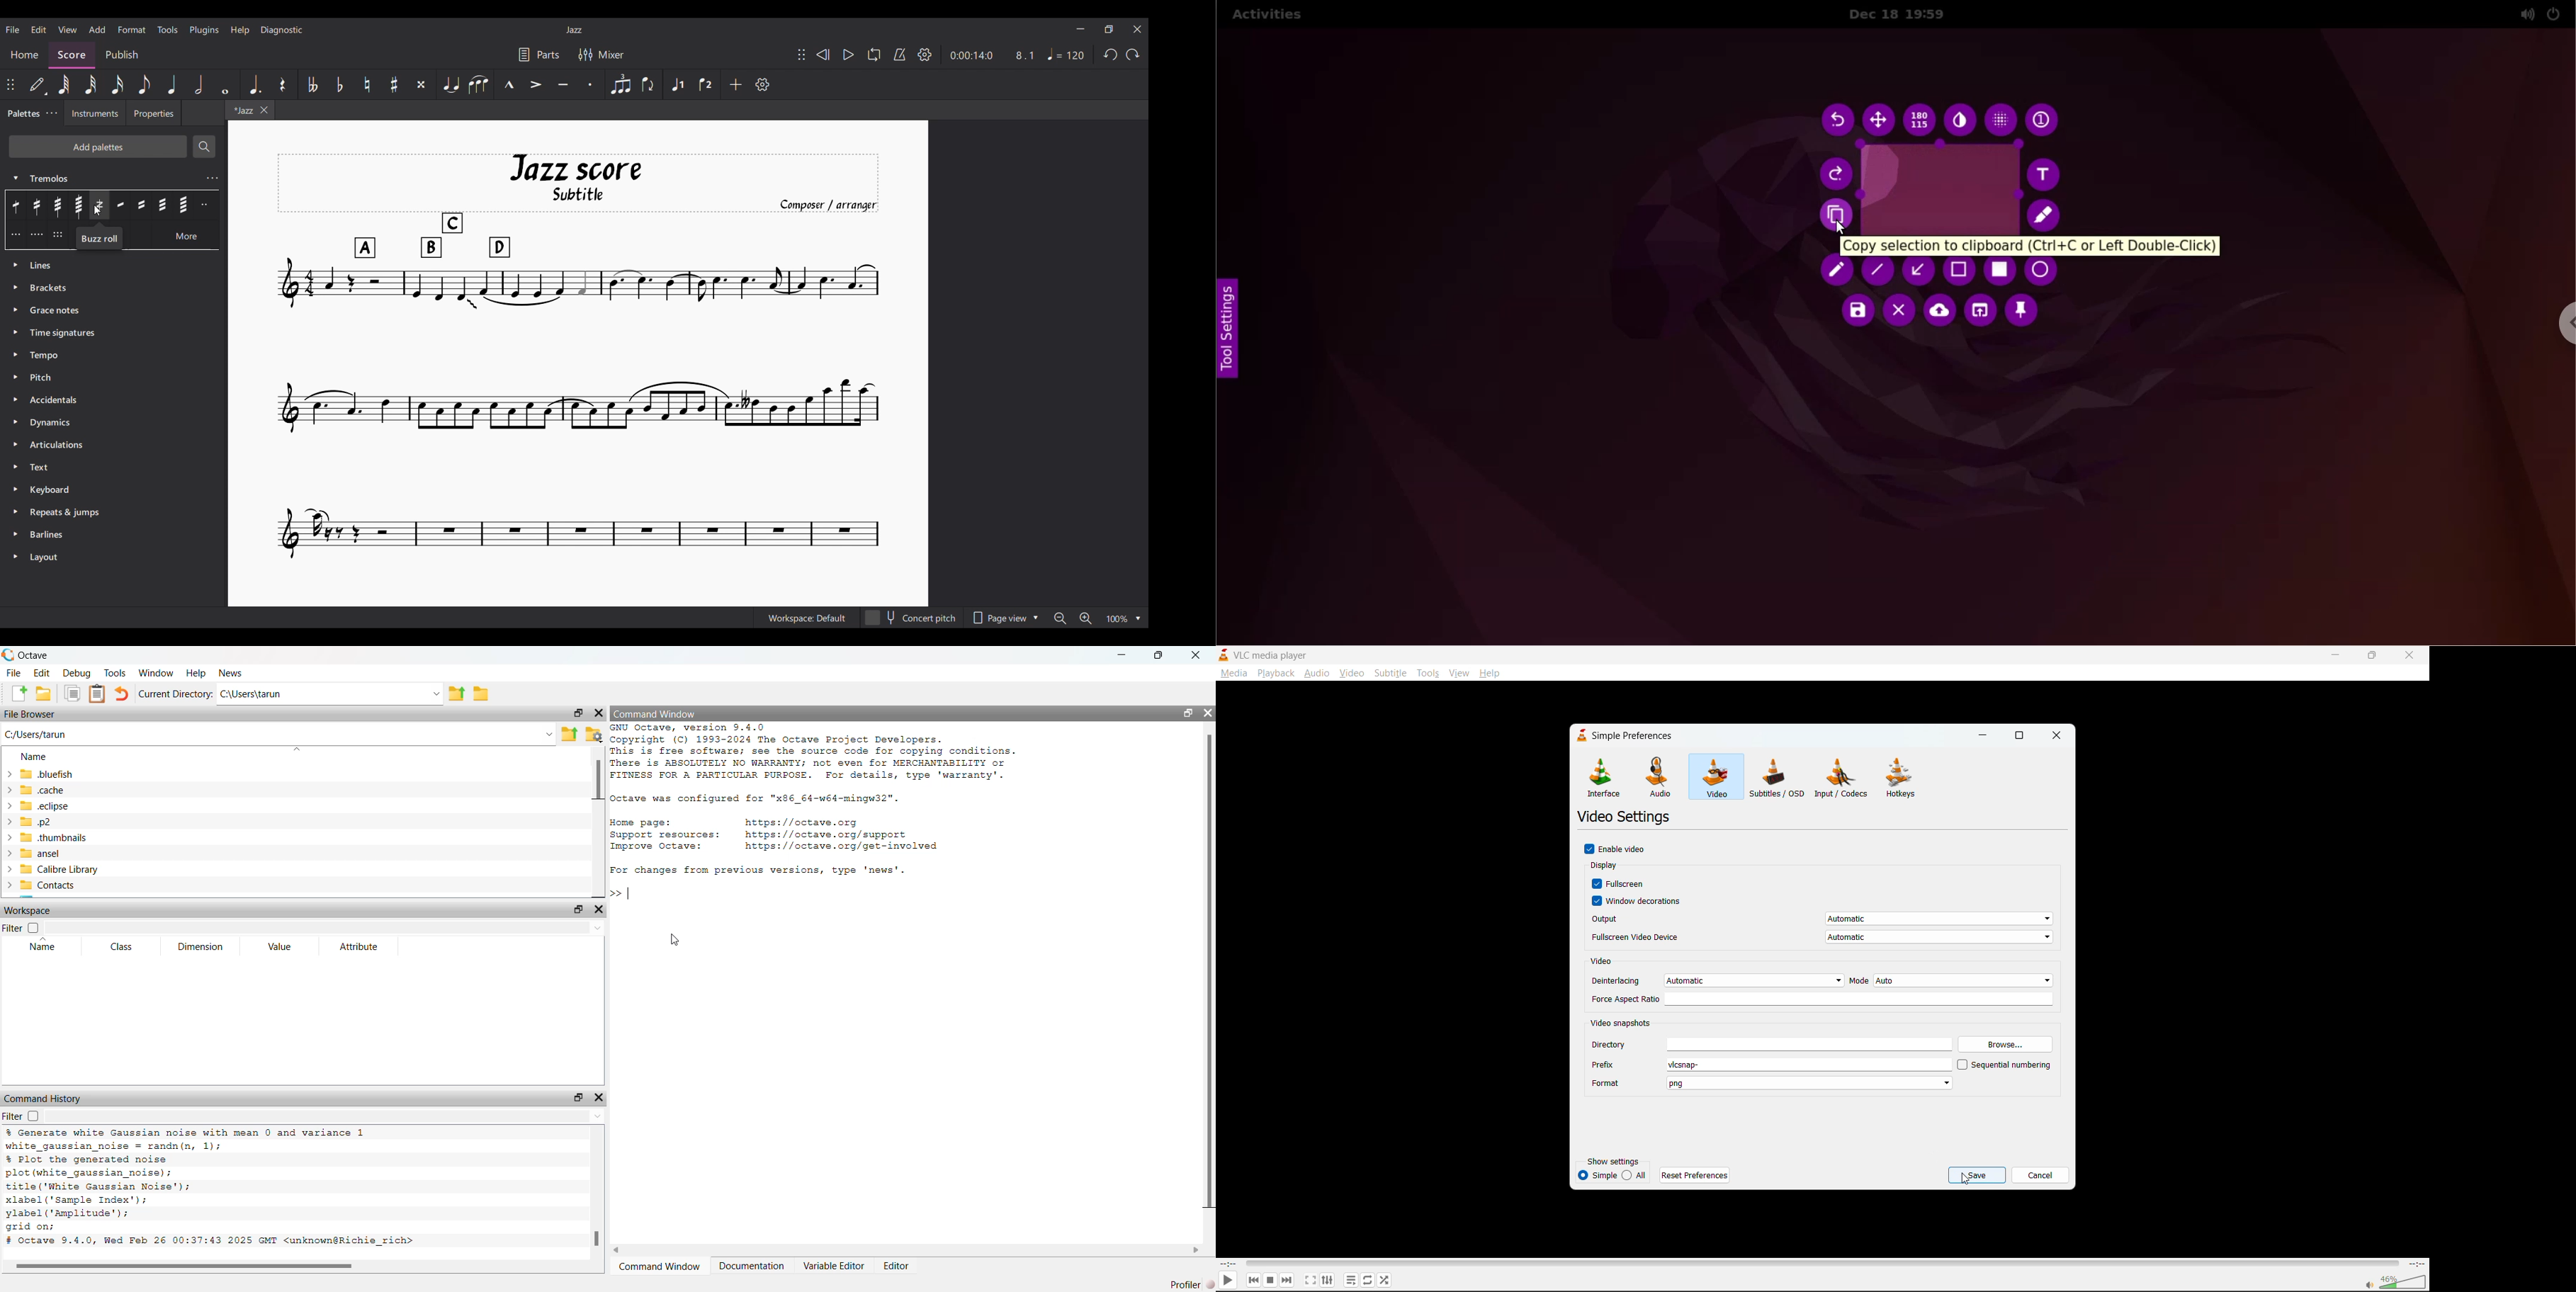  I want to click on Articulations, so click(113, 445).